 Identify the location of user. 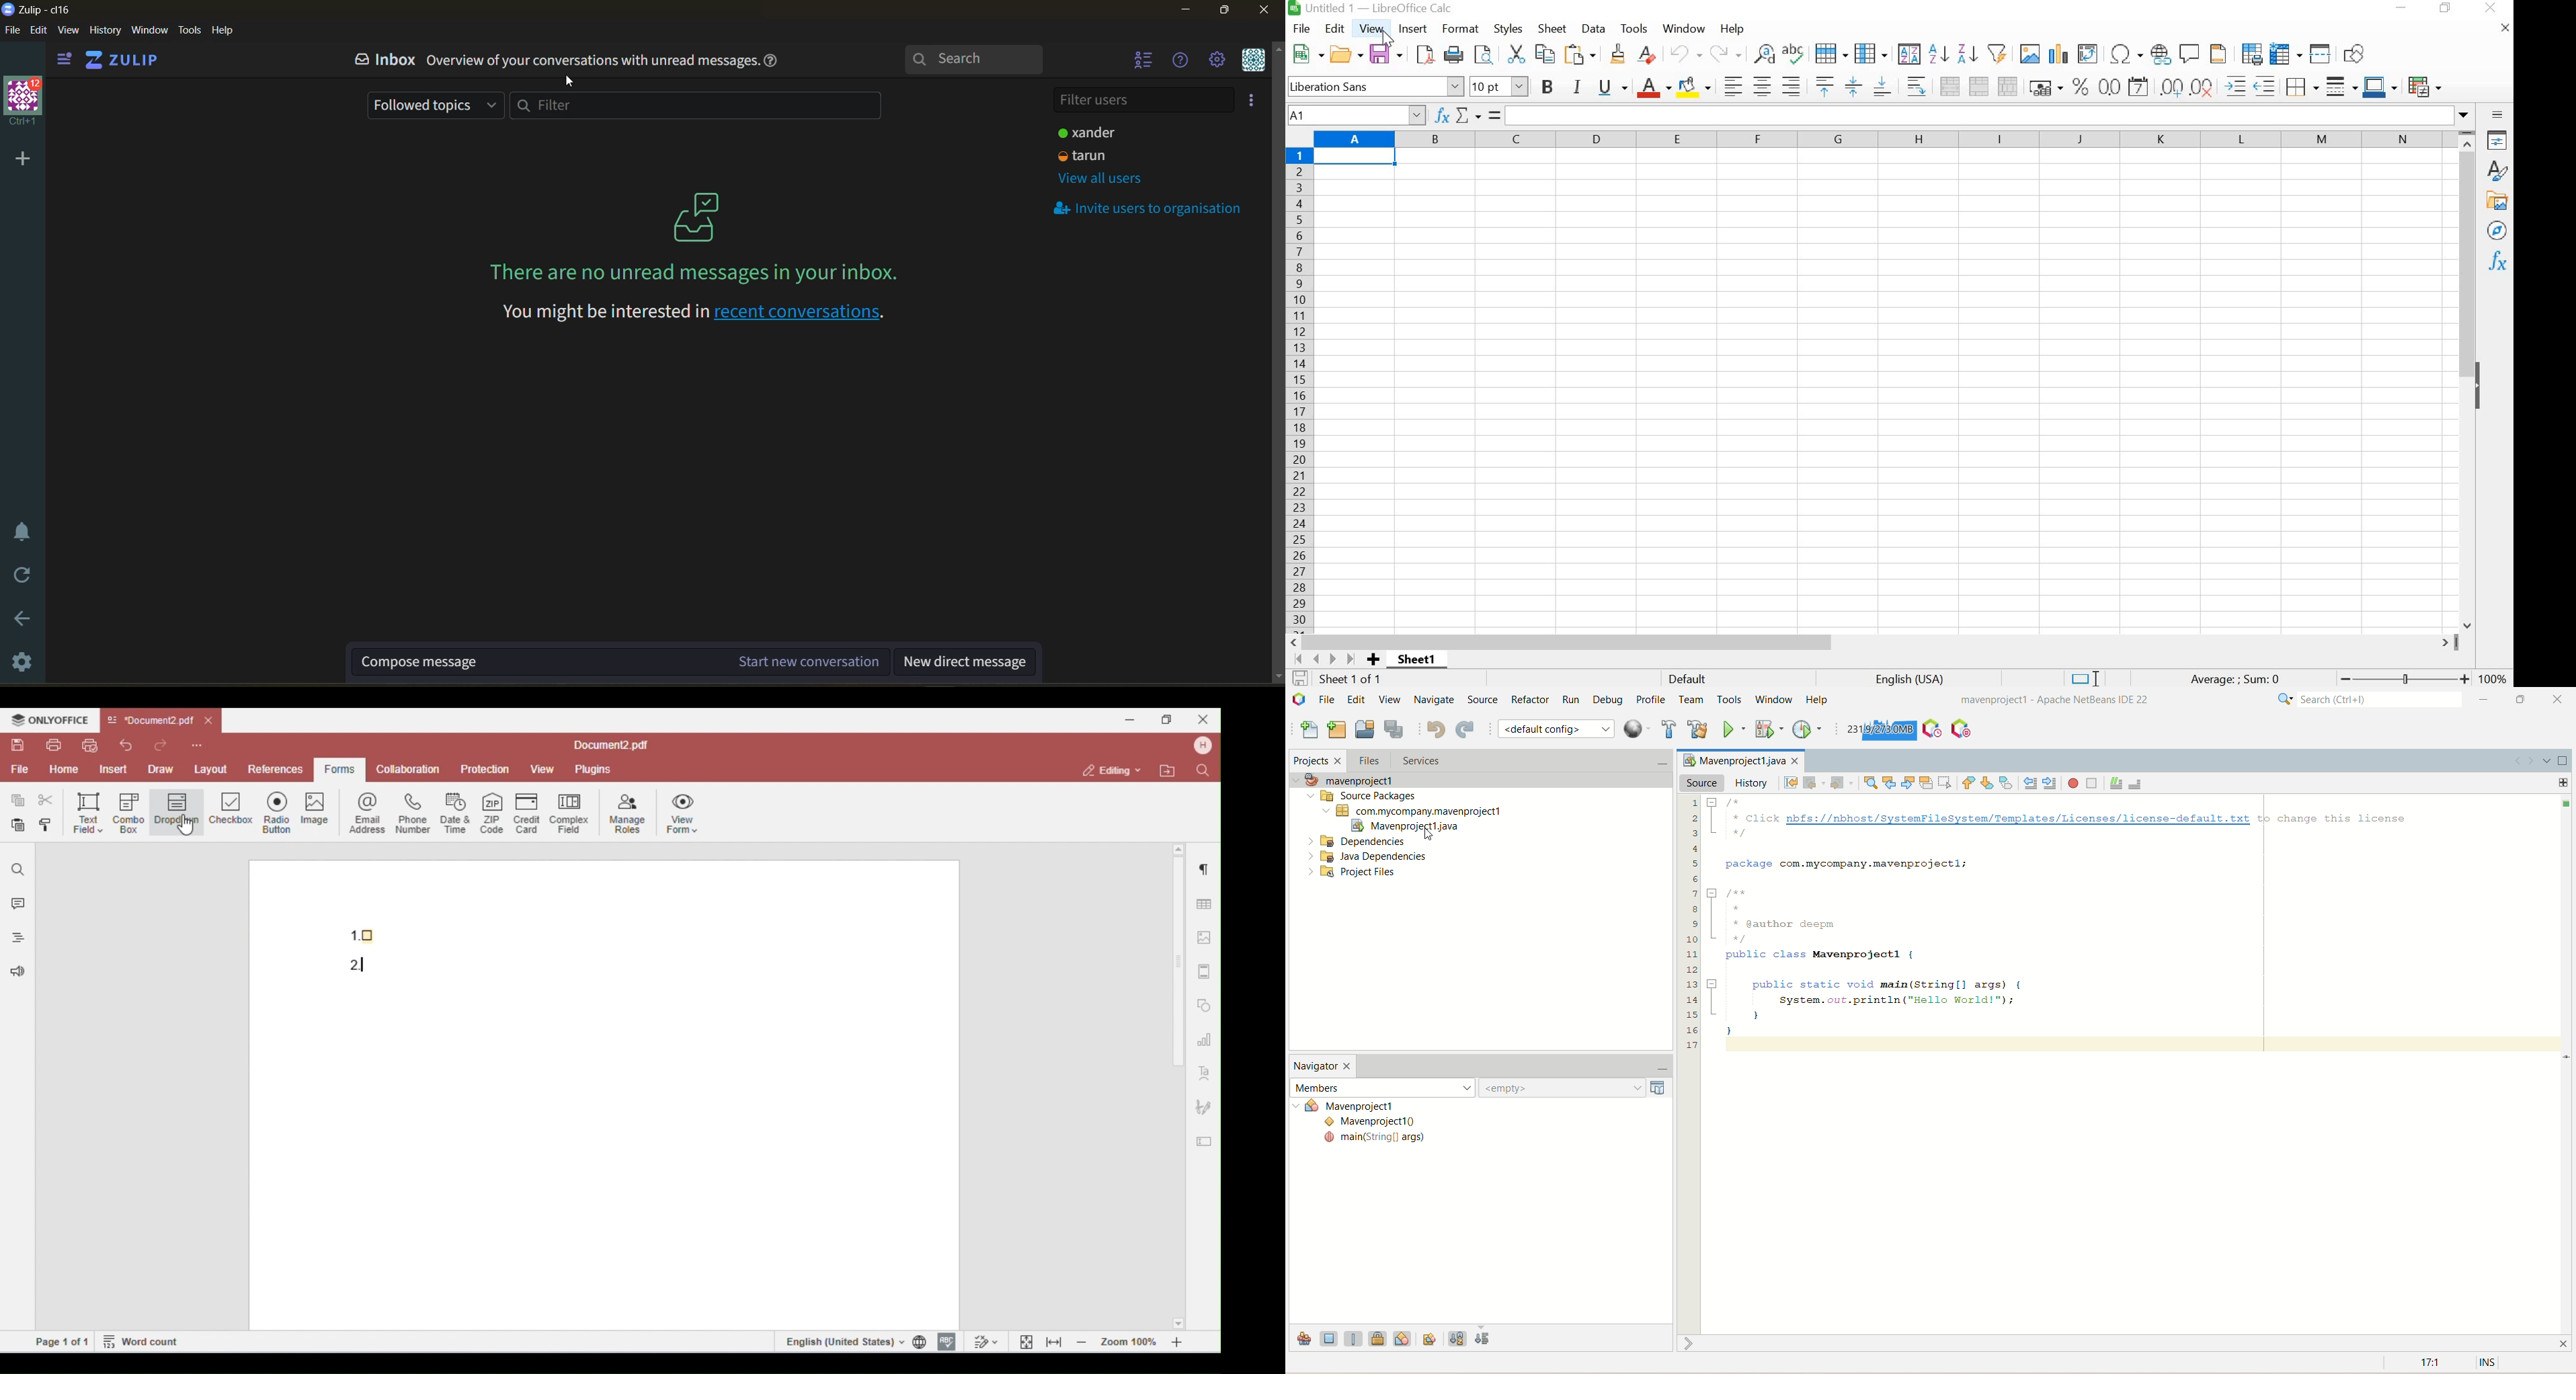
(1089, 129).